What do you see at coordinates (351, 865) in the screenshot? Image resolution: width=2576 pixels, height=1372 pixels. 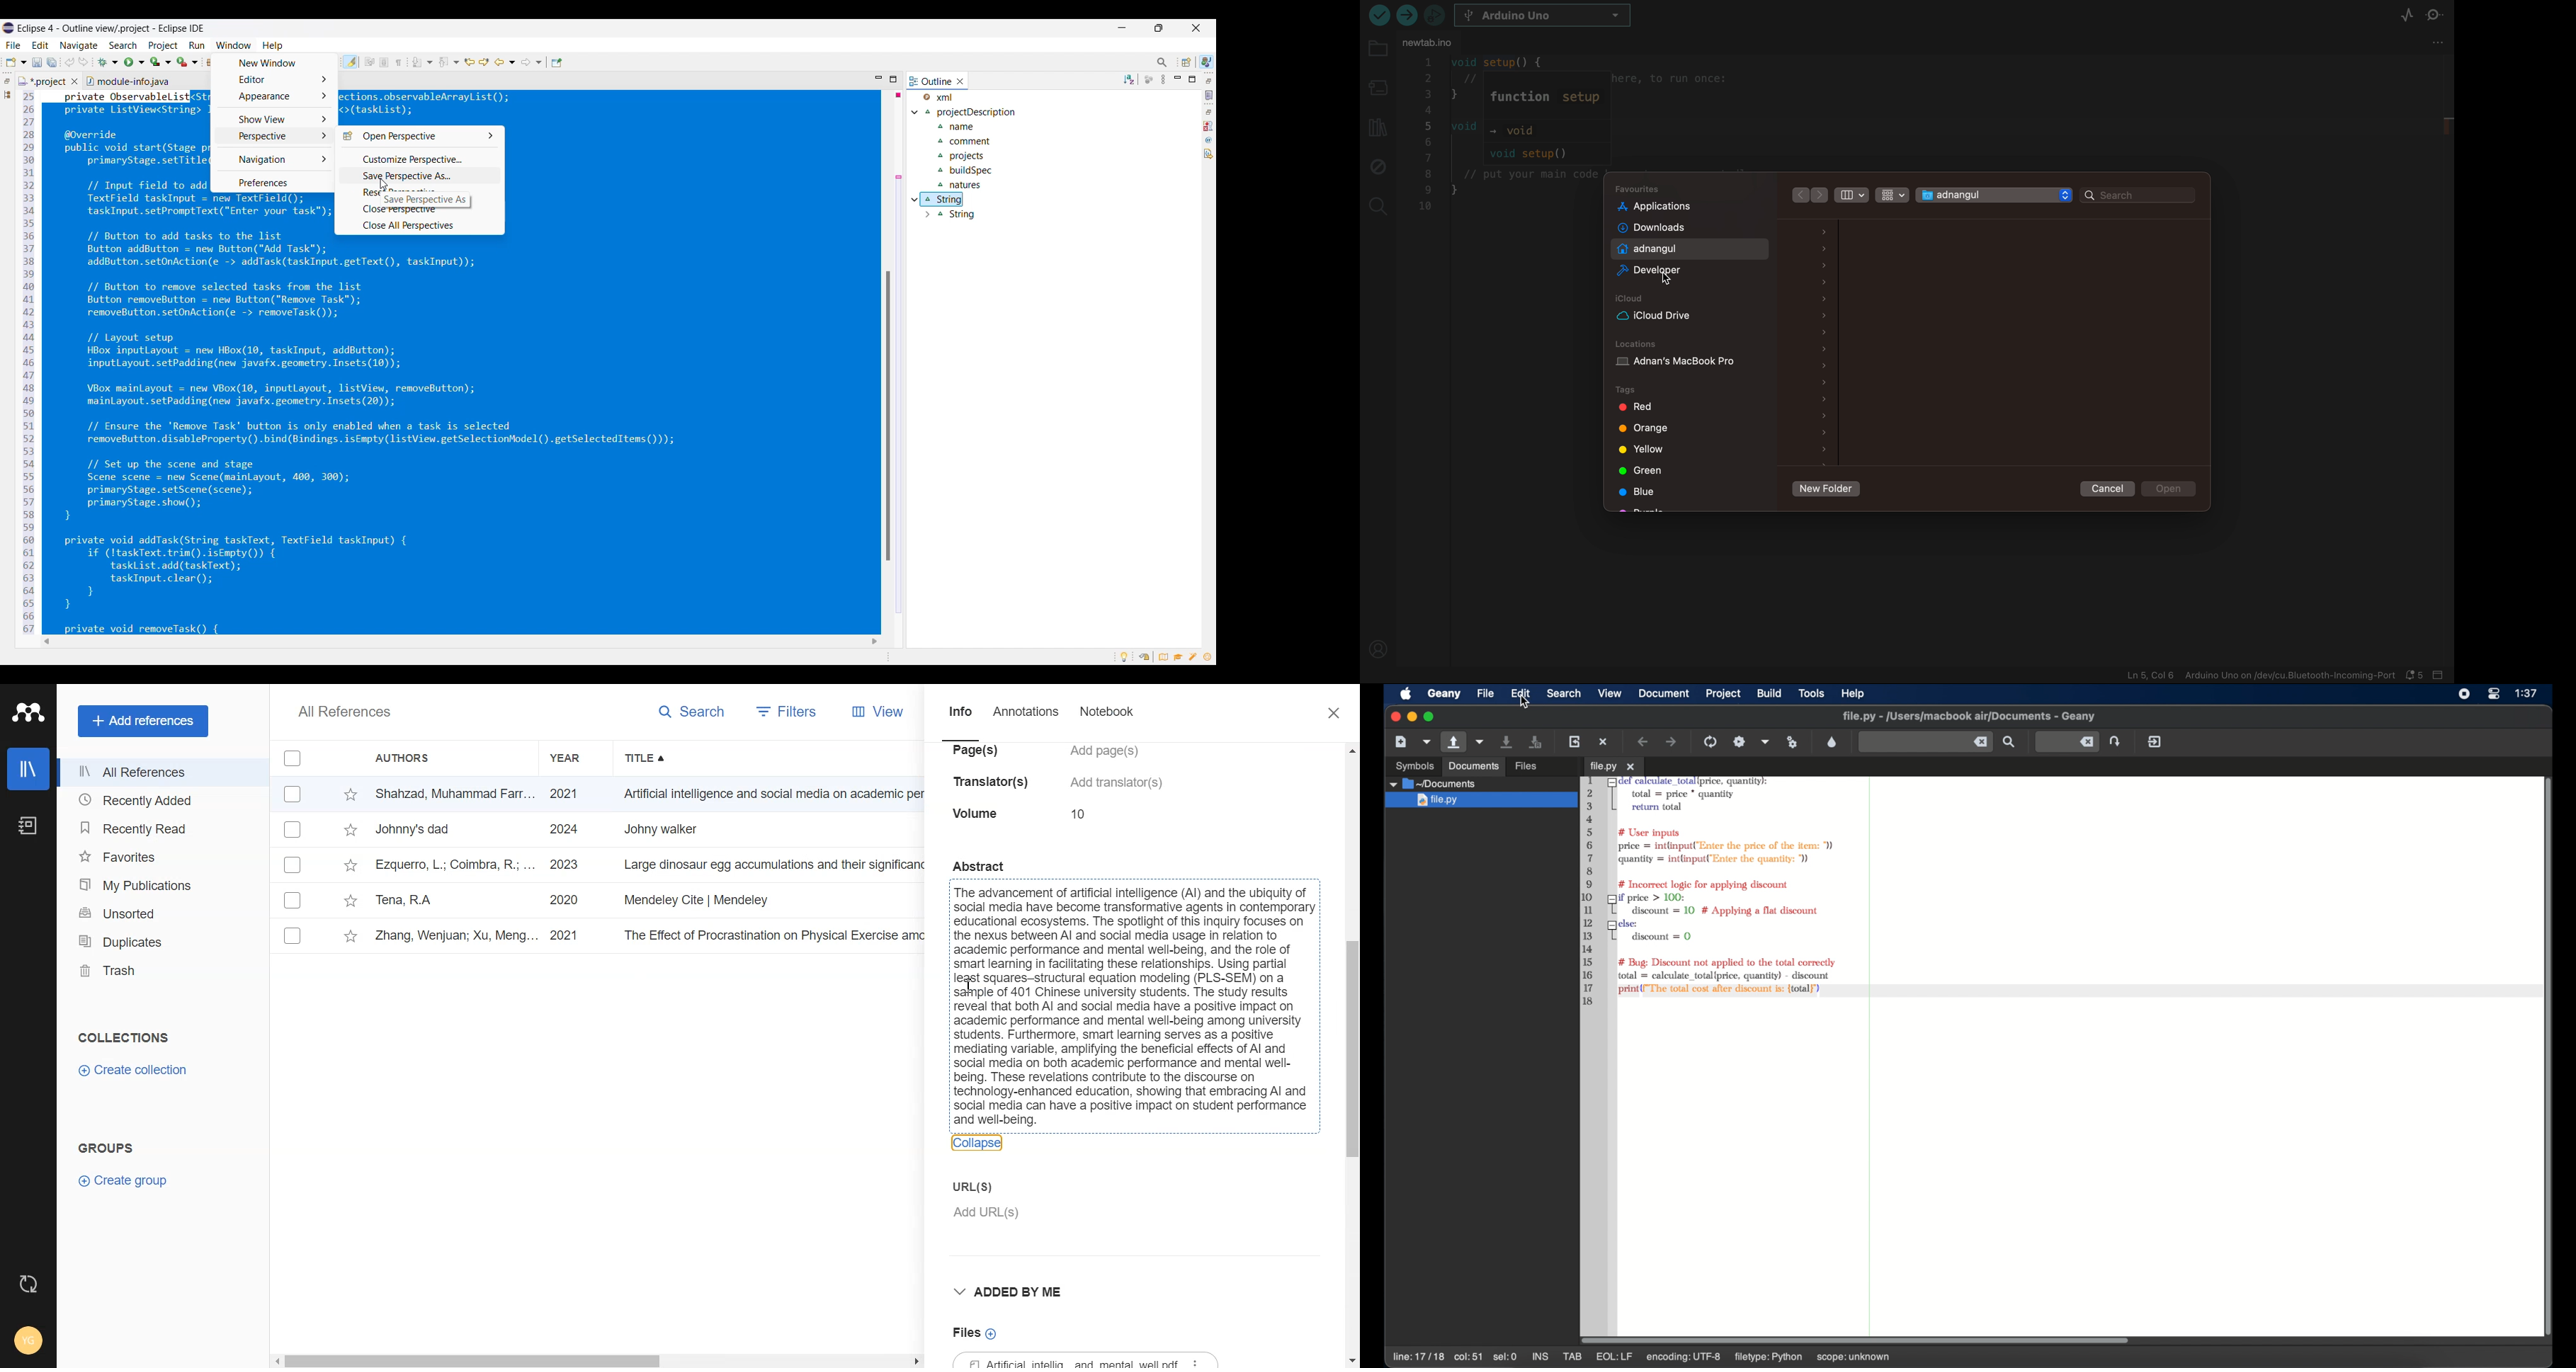 I see `star` at bounding box center [351, 865].